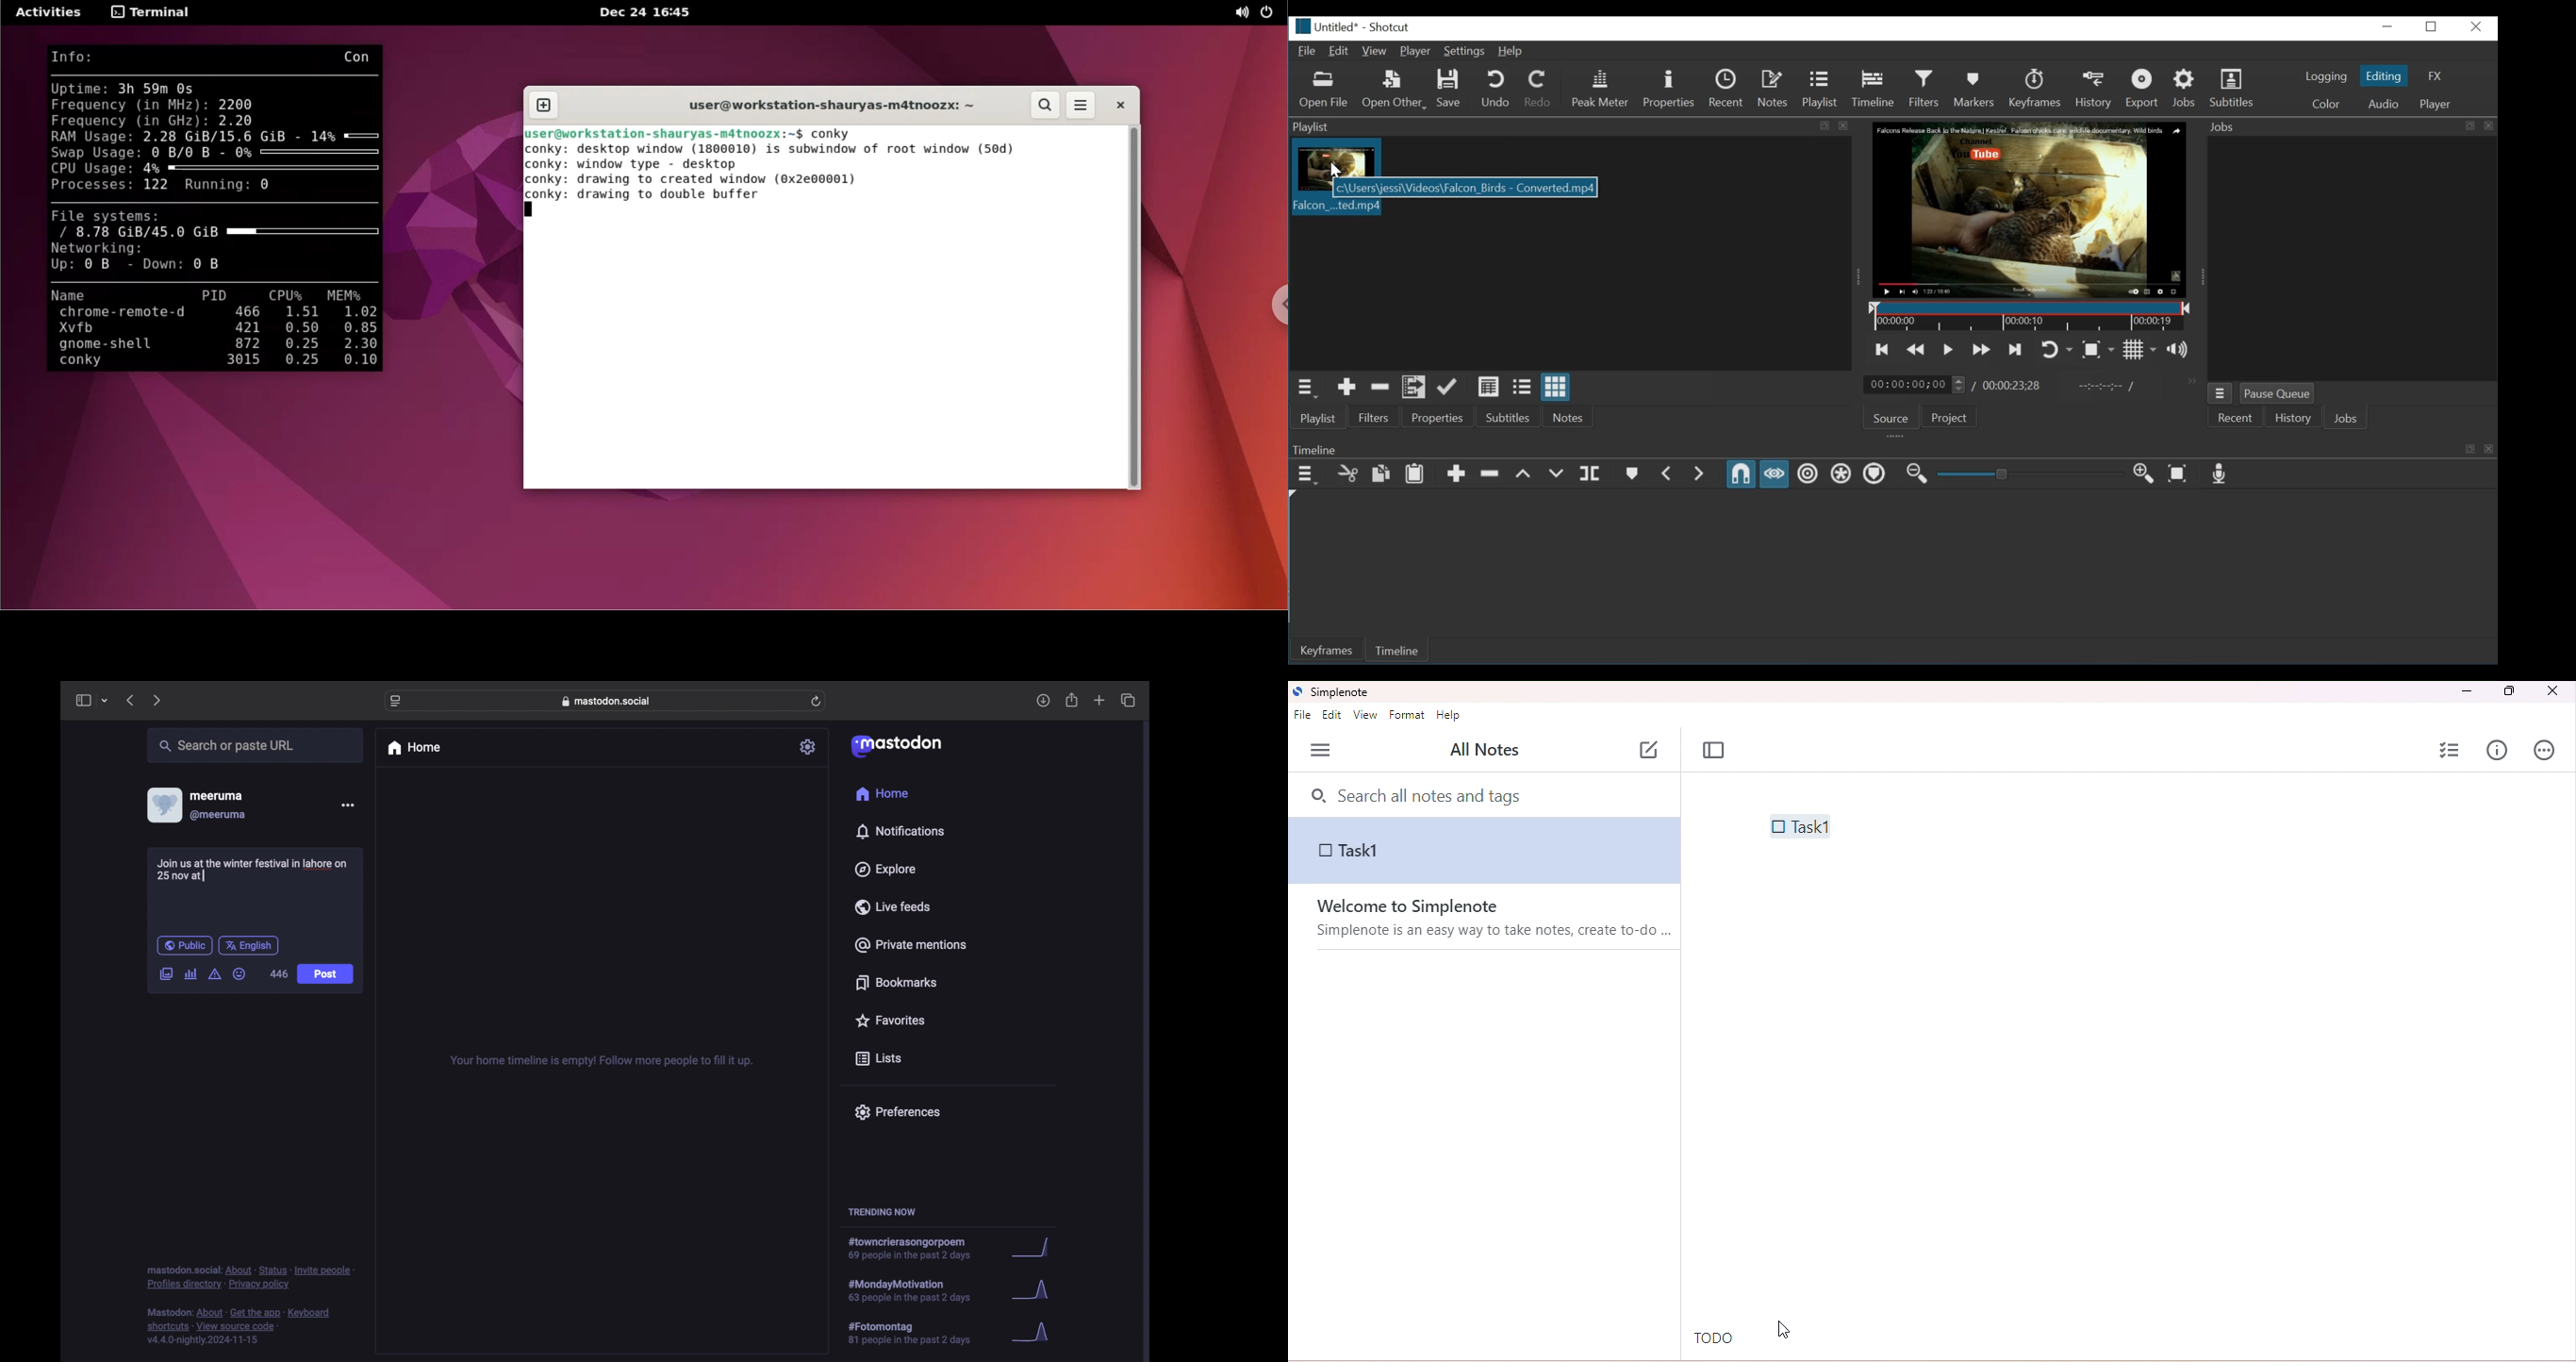 Image resolution: width=2576 pixels, height=1372 pixels. Describe the element at coordinates (2182, 349) in the screenshot. I see `show the volume control` at that location.